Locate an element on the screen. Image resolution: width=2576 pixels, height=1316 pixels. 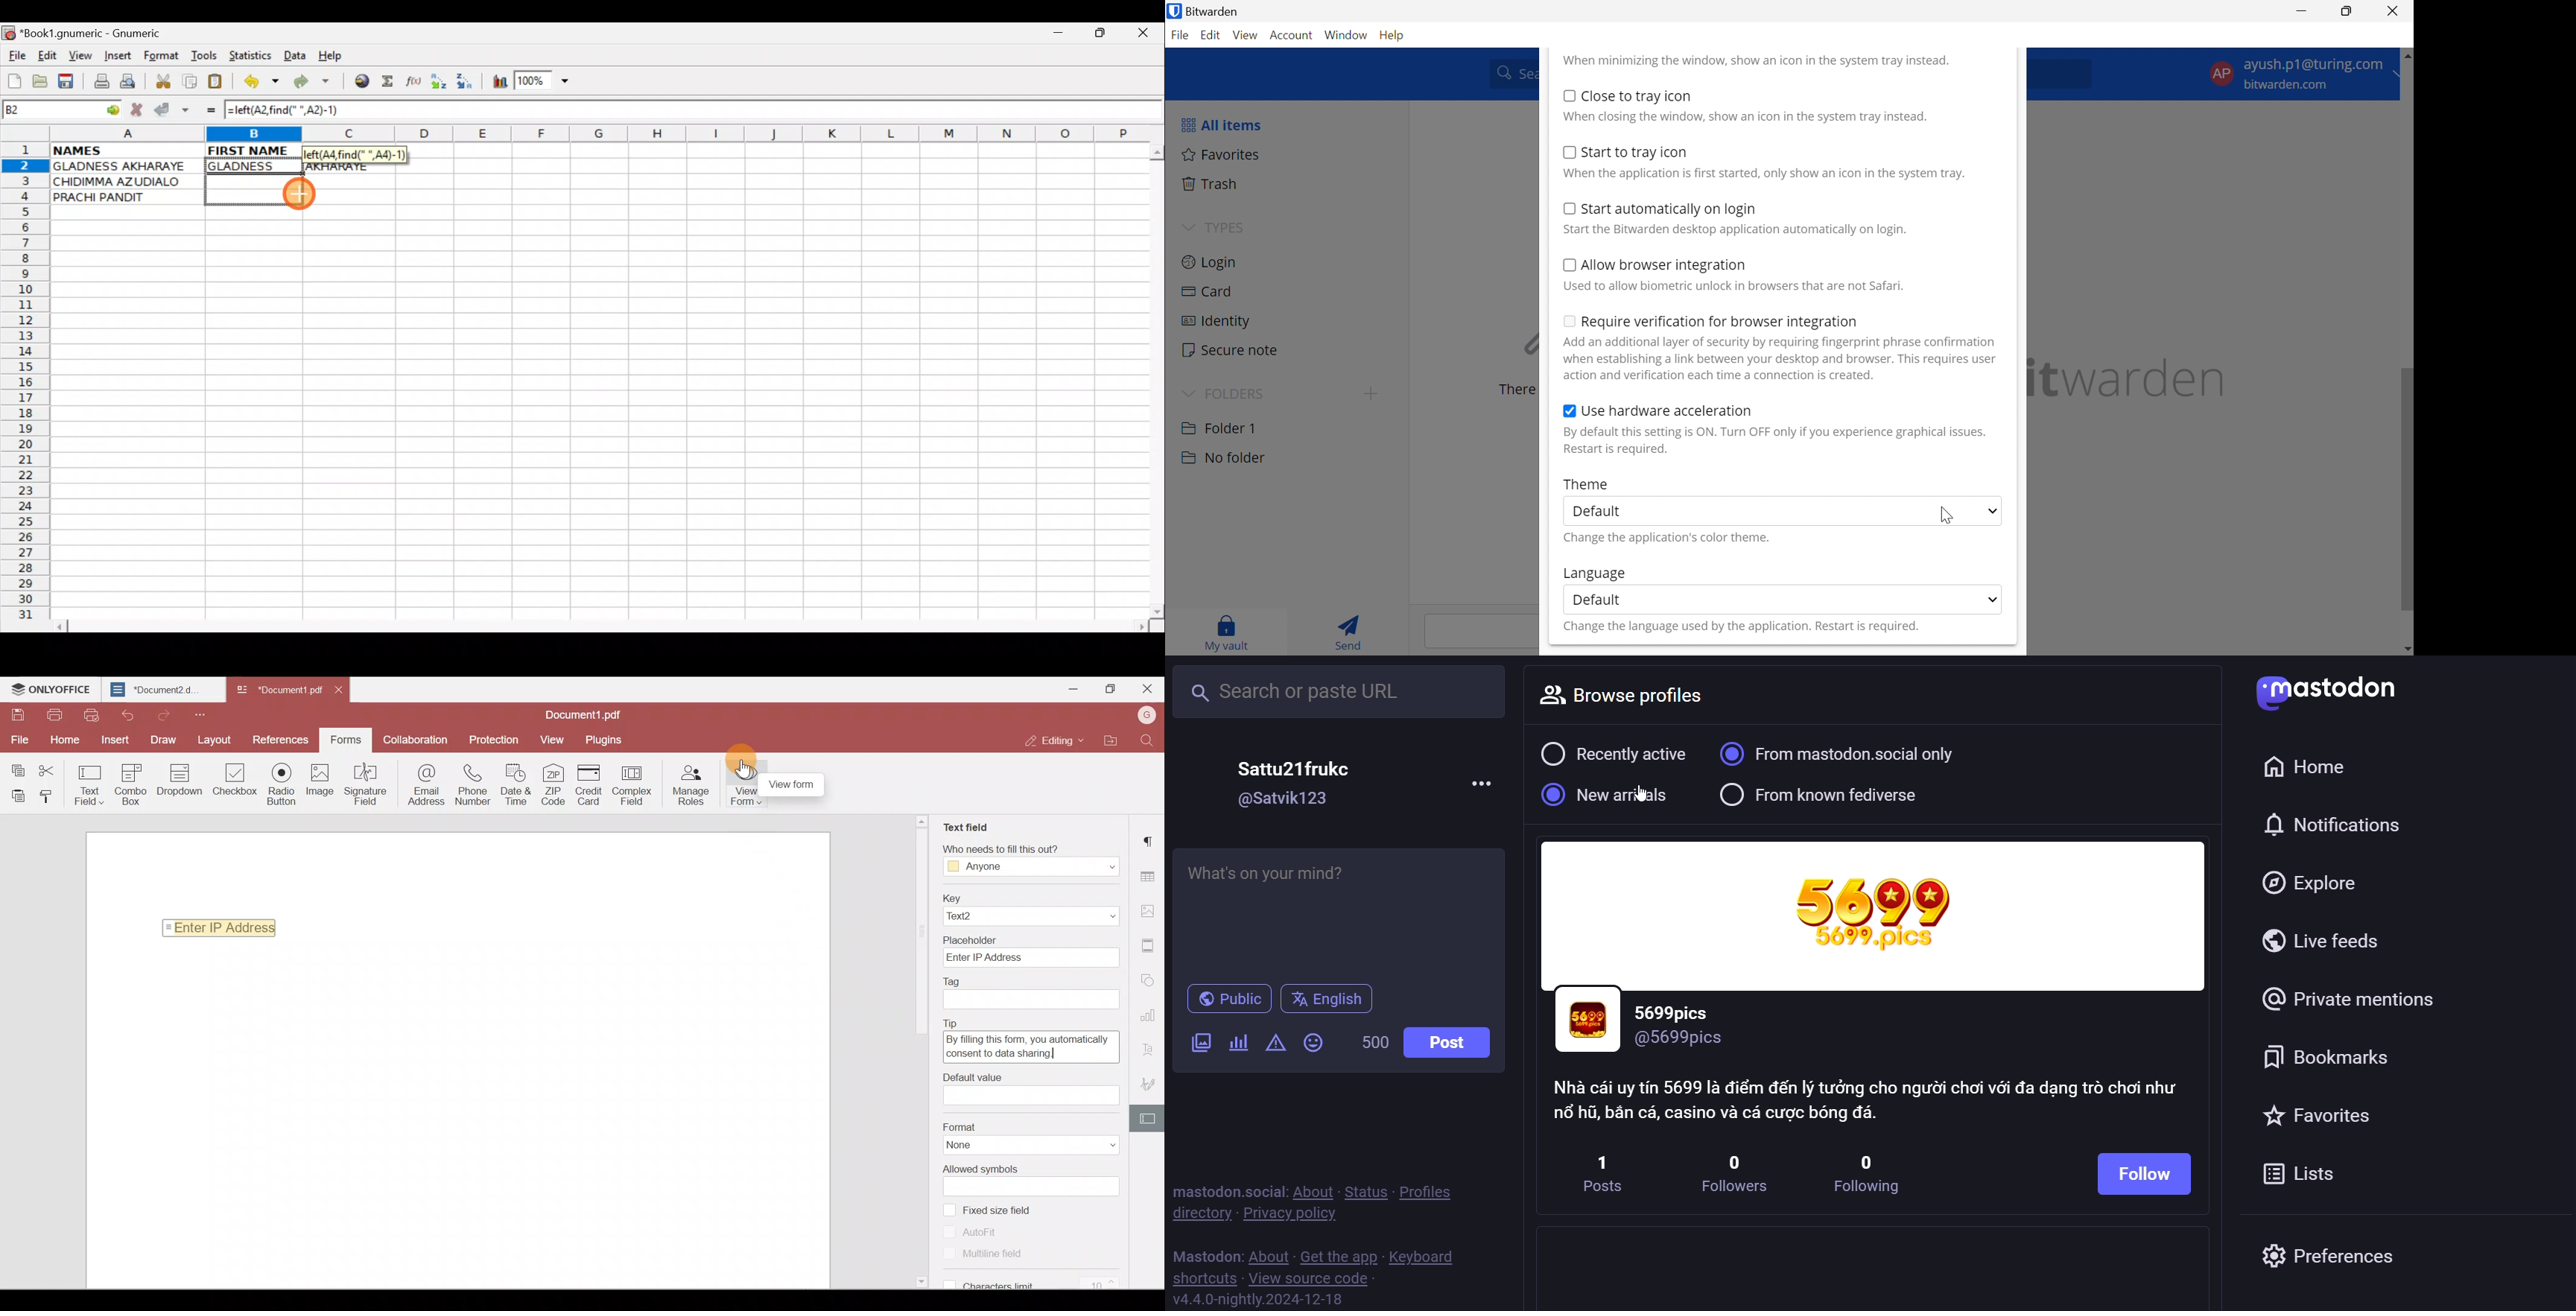
My vault is located at coordinates (1227, 630).